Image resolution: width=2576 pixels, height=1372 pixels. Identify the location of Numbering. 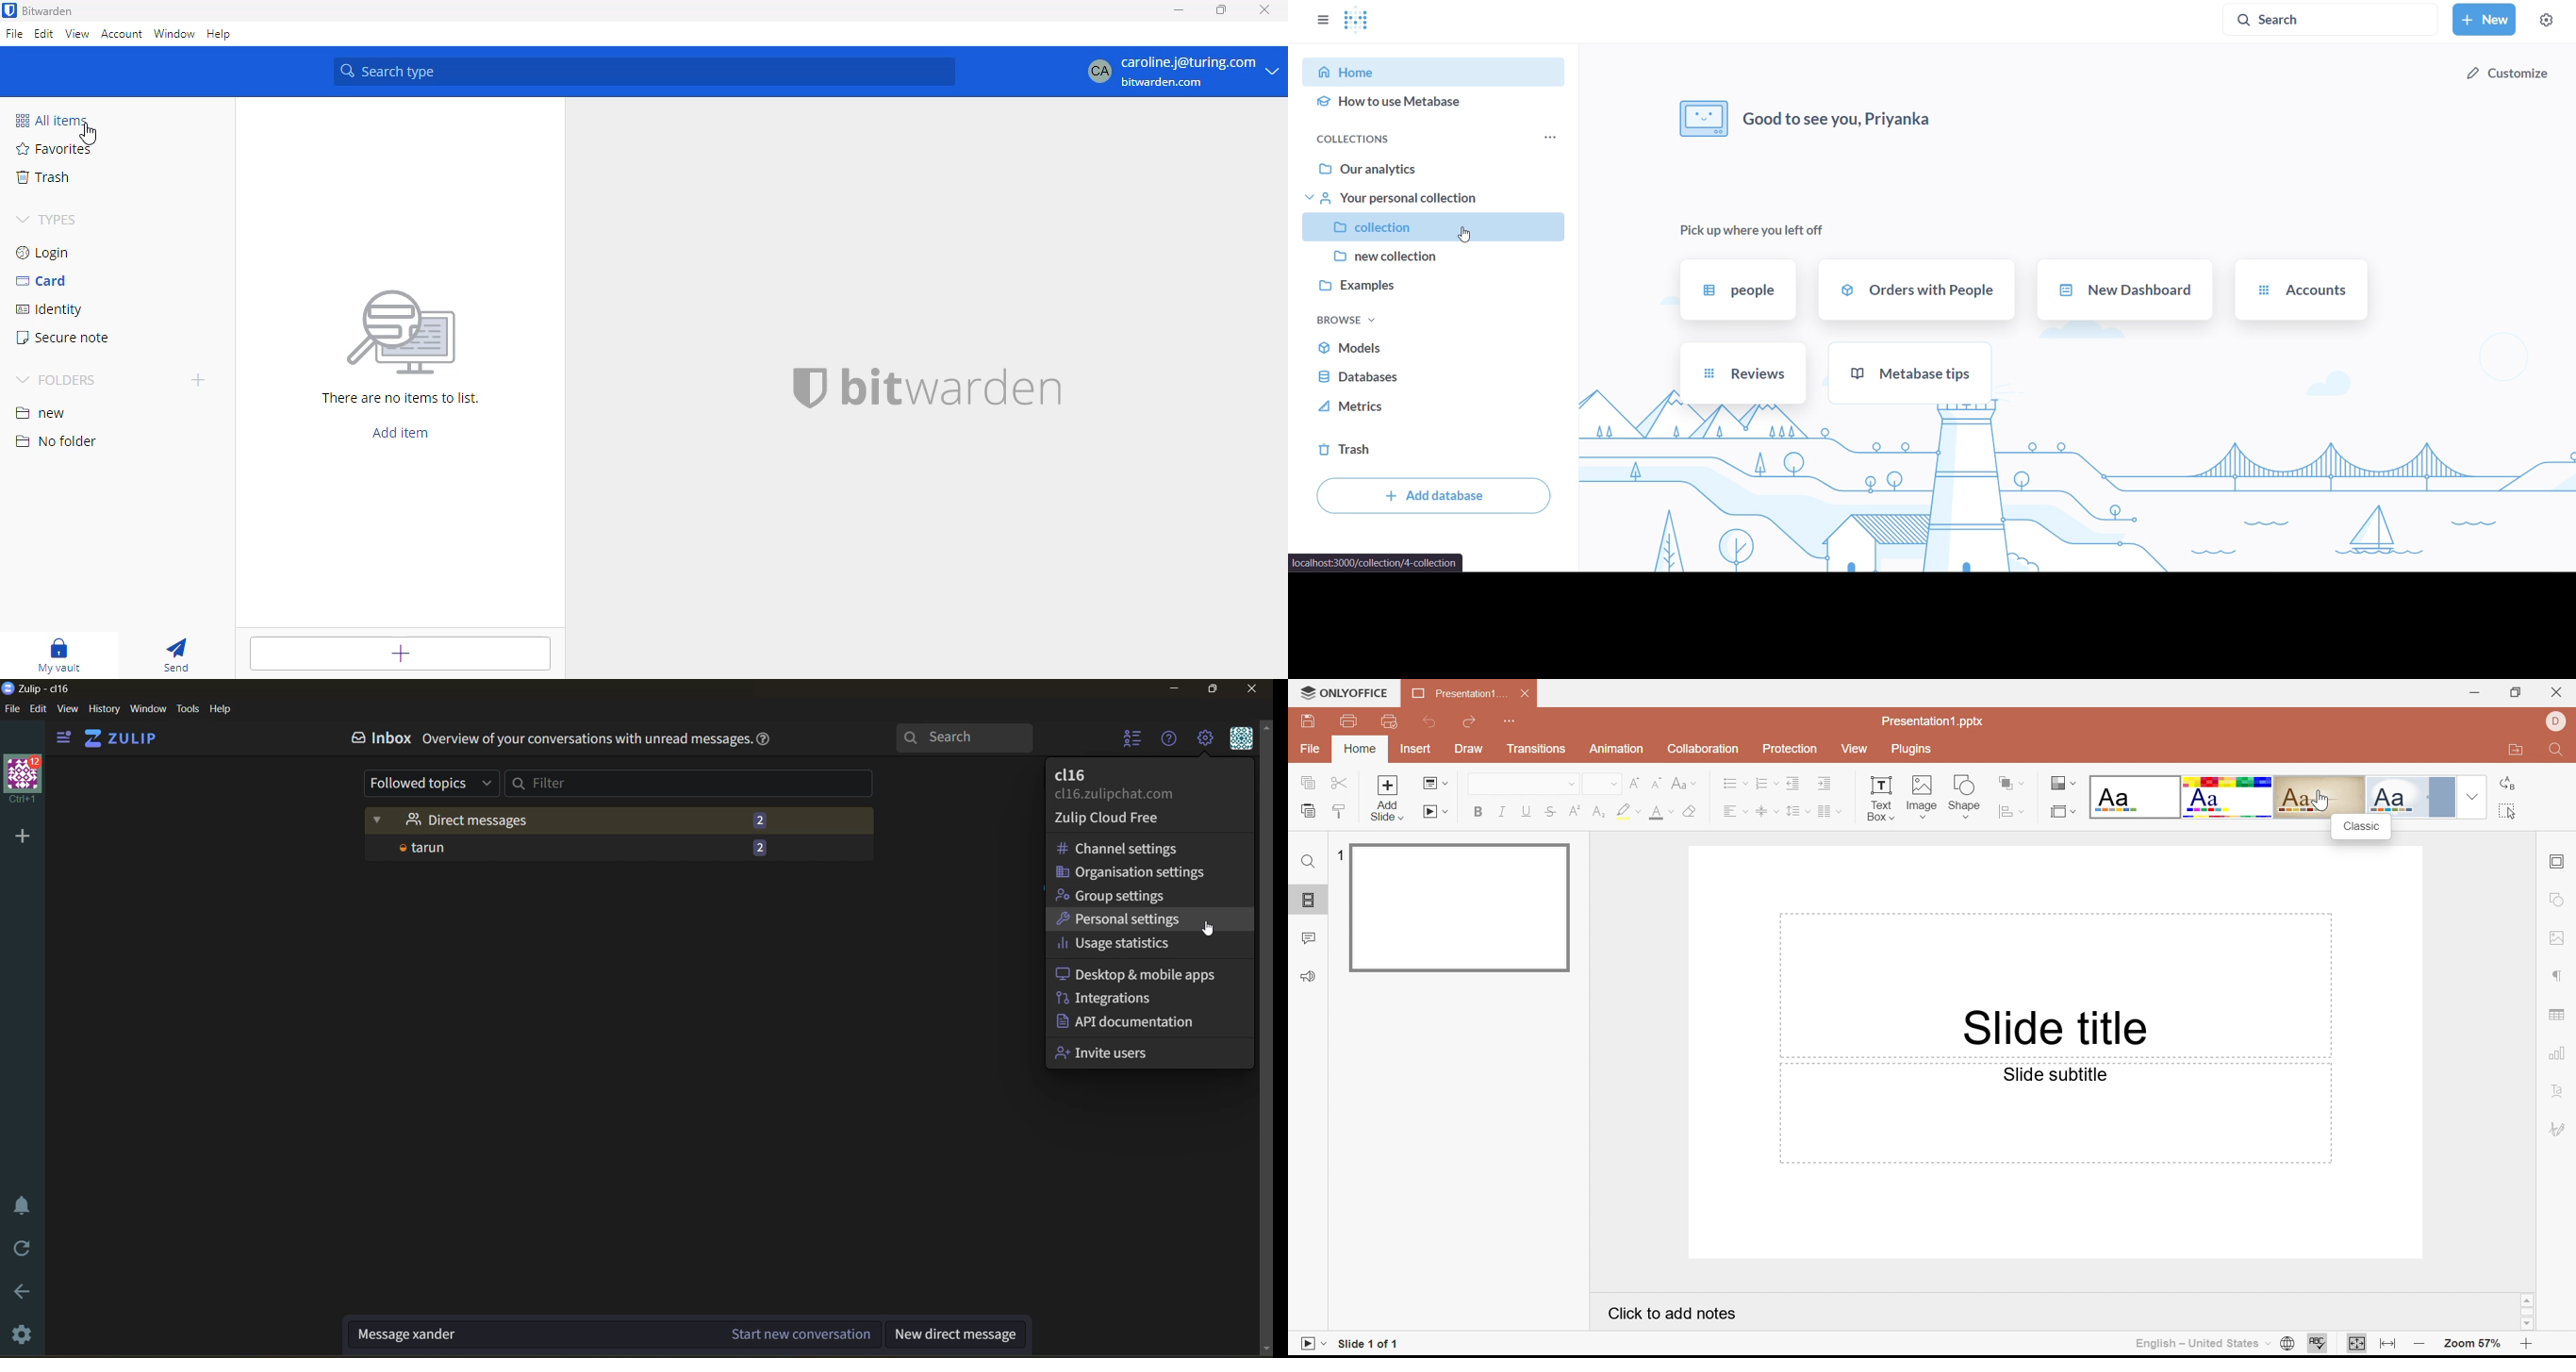
(1759, 784).